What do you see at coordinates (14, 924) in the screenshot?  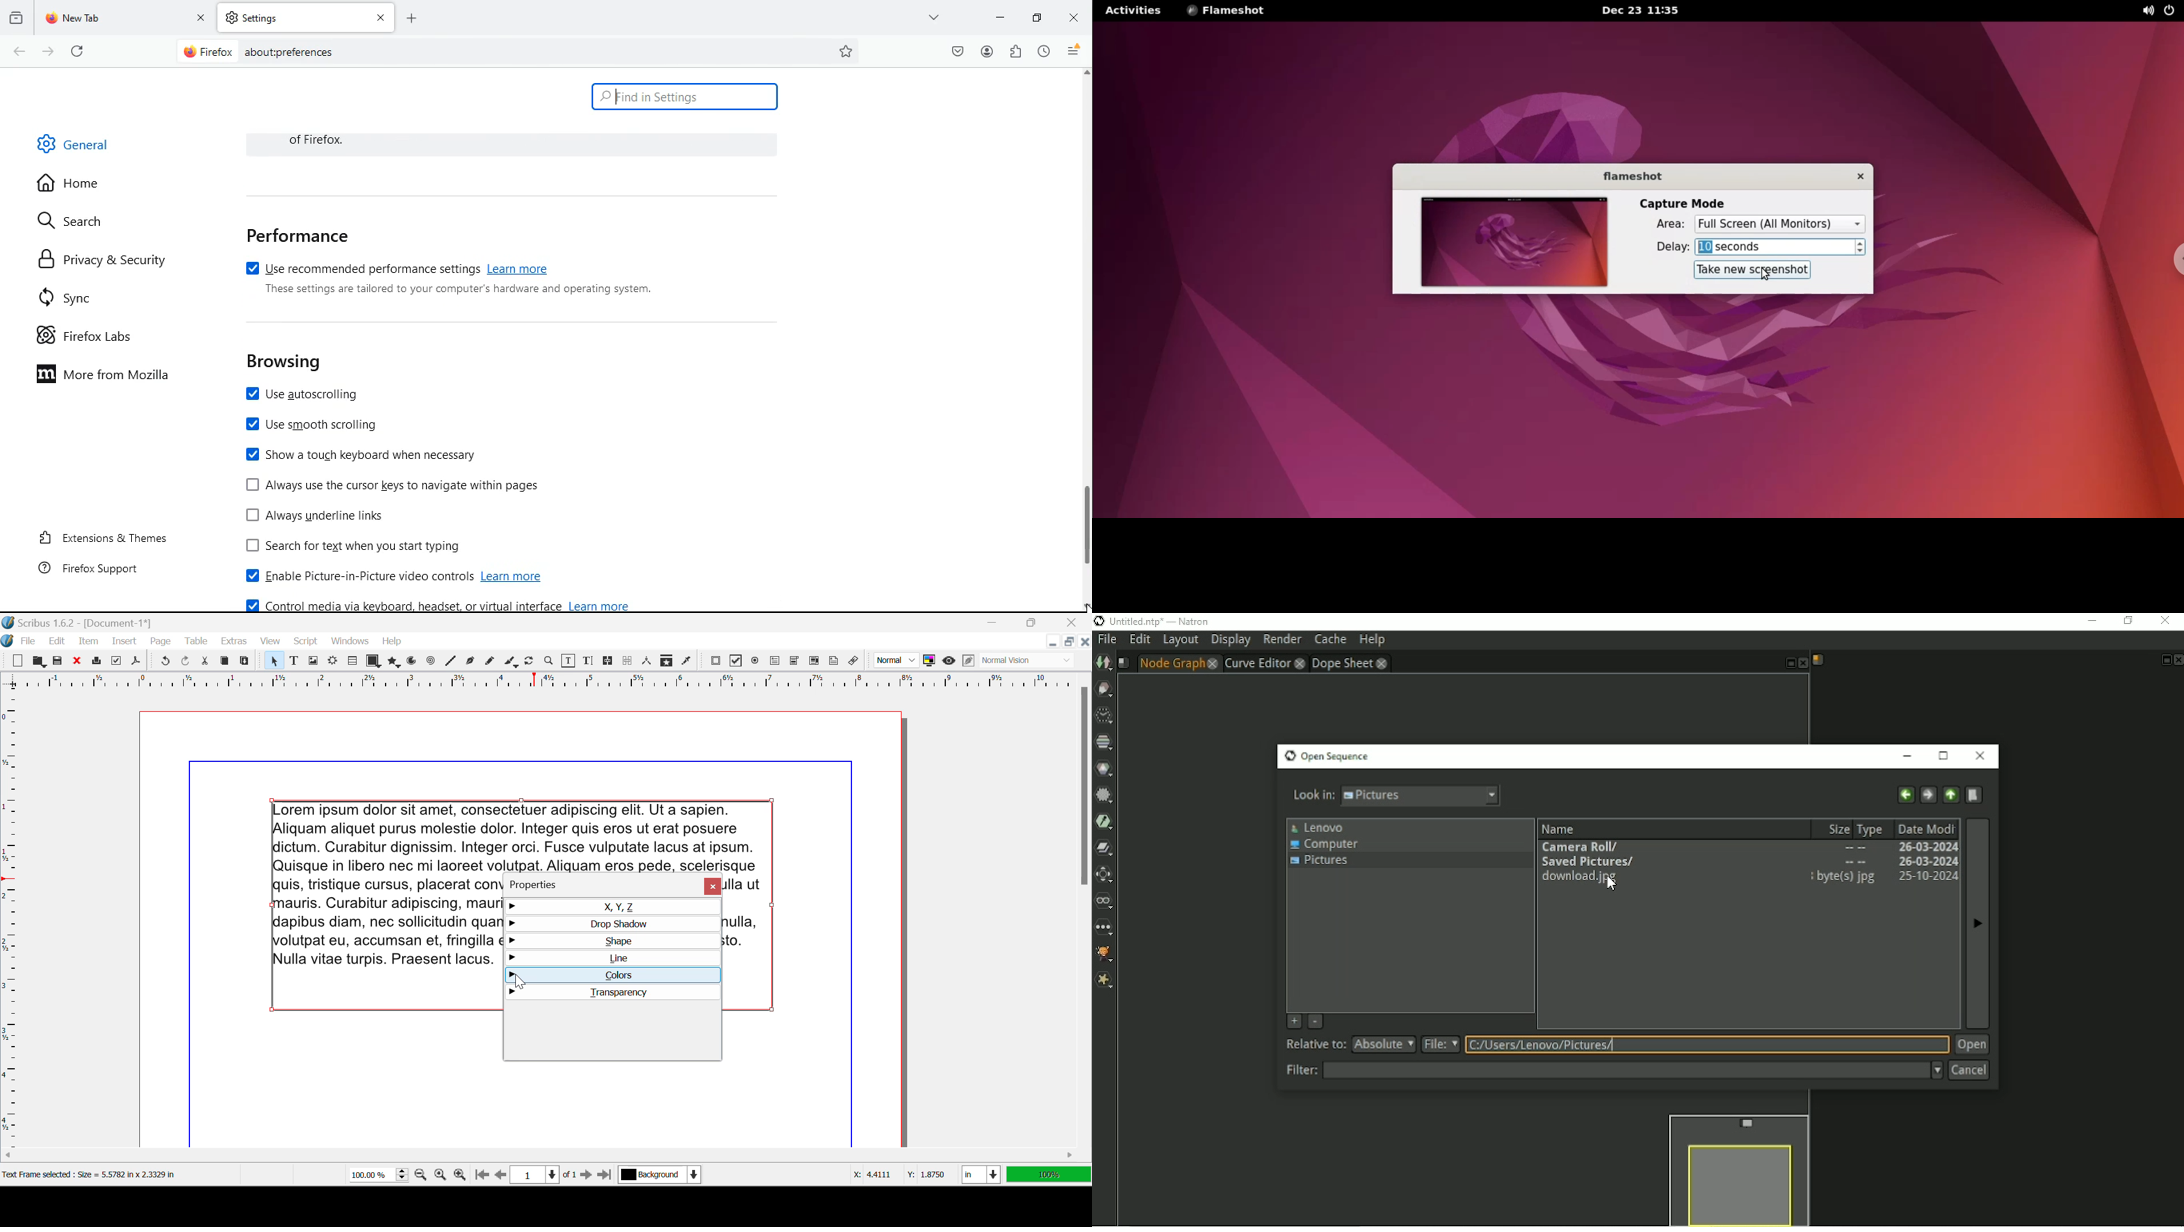 I see `Horizontal Page Margins` at bounding box center [14, 924].